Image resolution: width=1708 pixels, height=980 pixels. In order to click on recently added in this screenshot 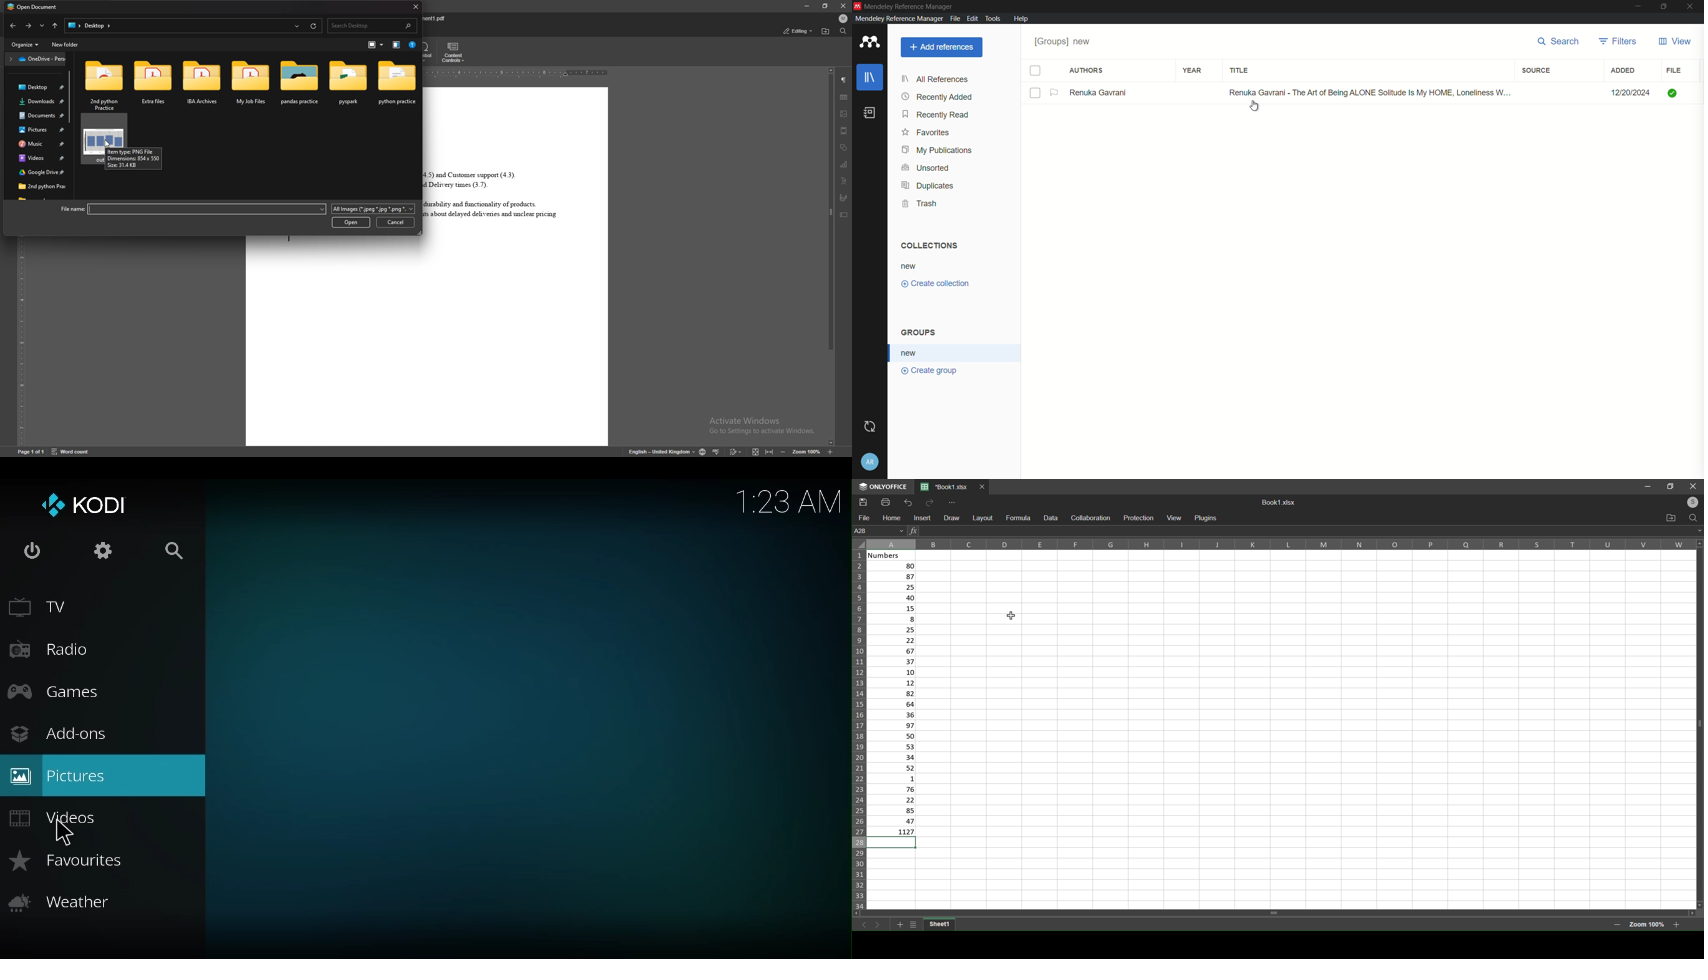, I will do `click(937, 97)`.